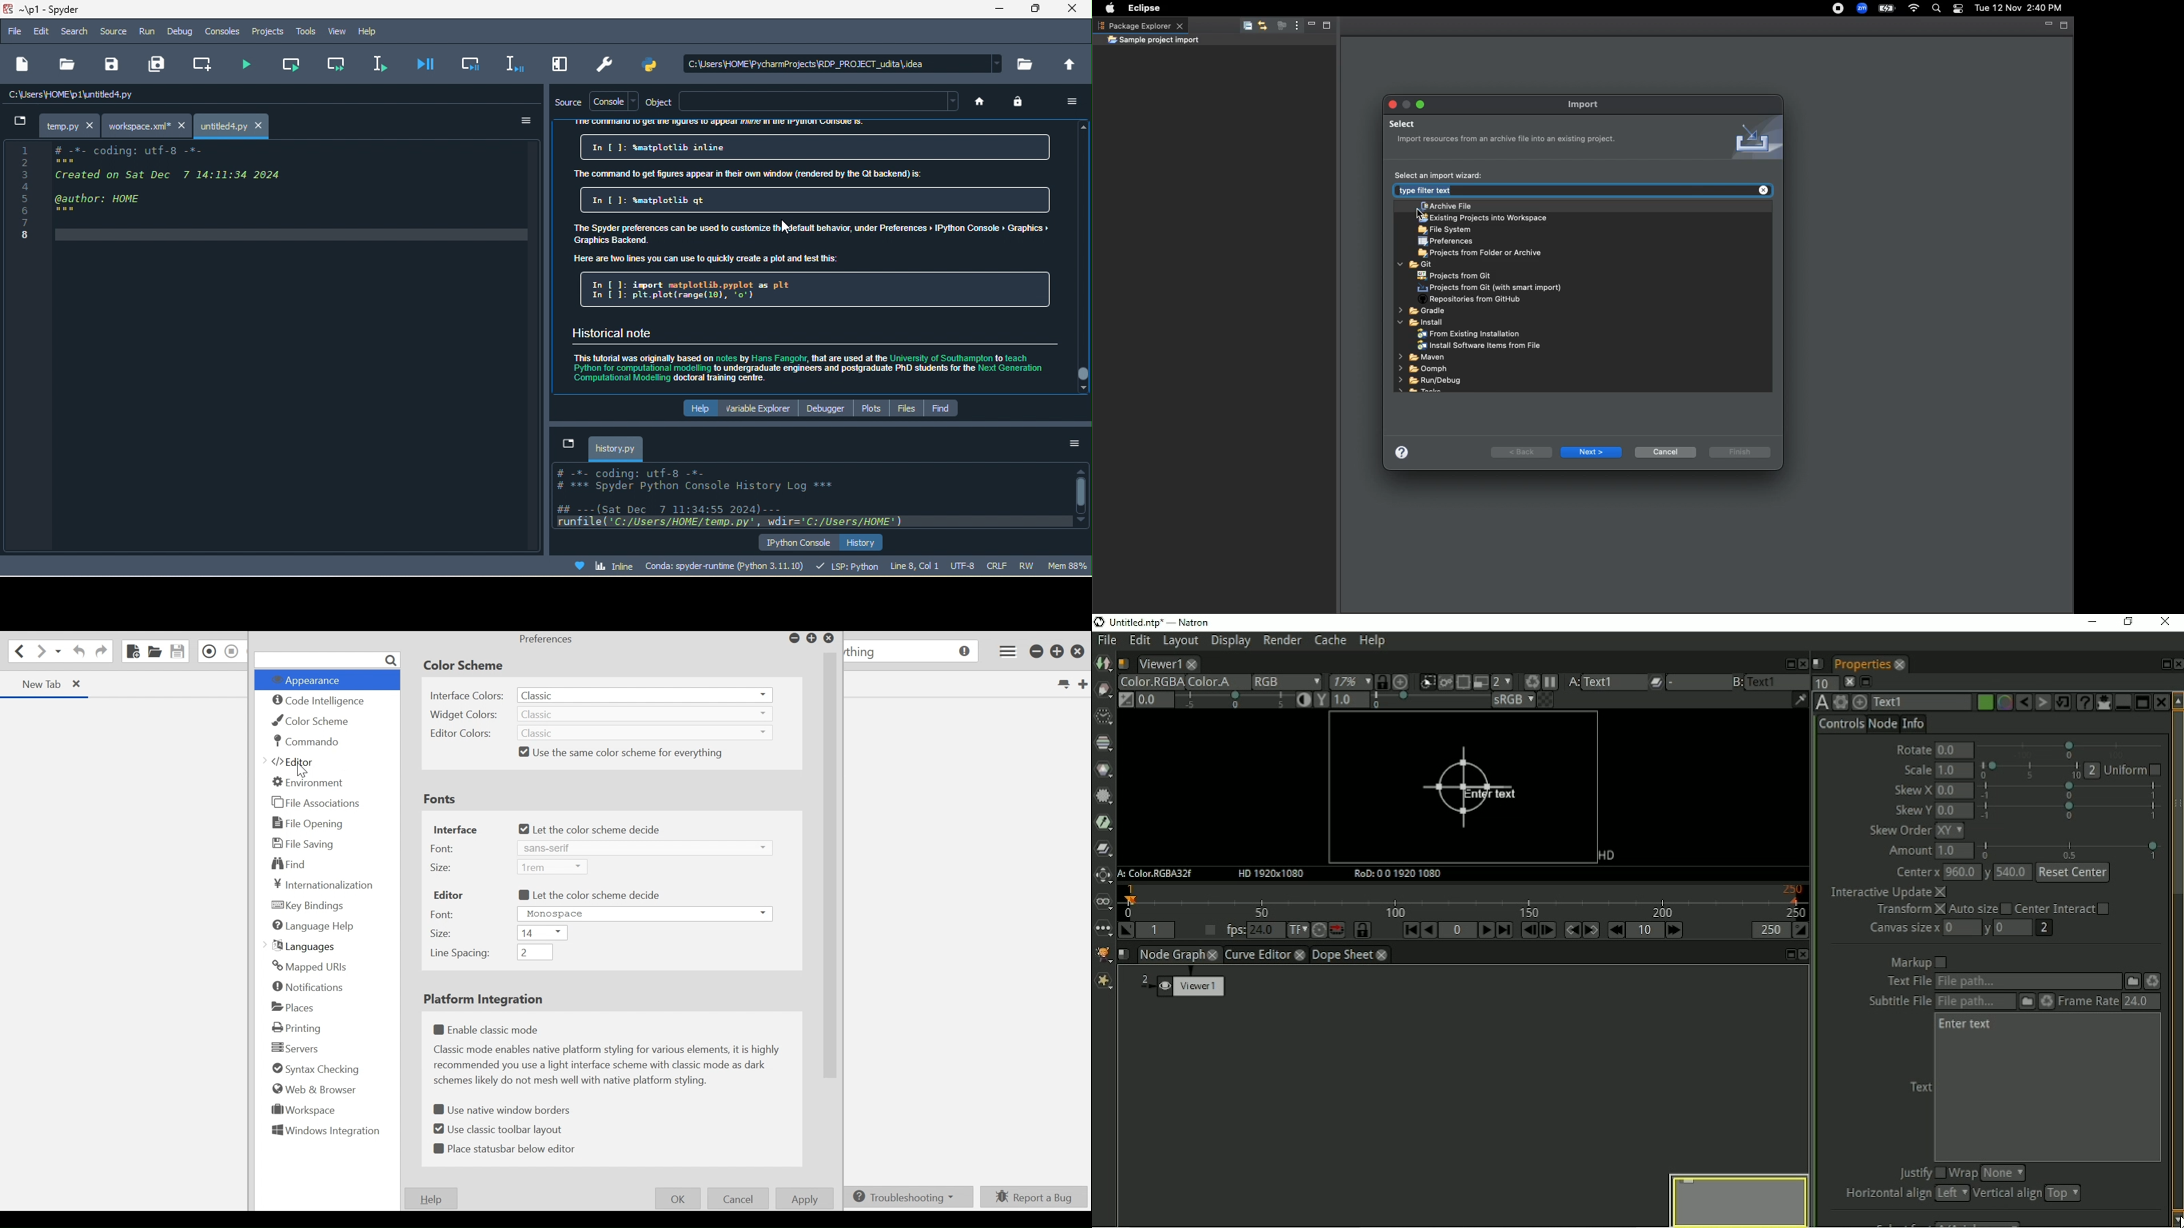 The height and width of the screenshot is (1232, 2184). Describe the element at coordinates (58, 10) in the screenshot. I see `title` at that location.